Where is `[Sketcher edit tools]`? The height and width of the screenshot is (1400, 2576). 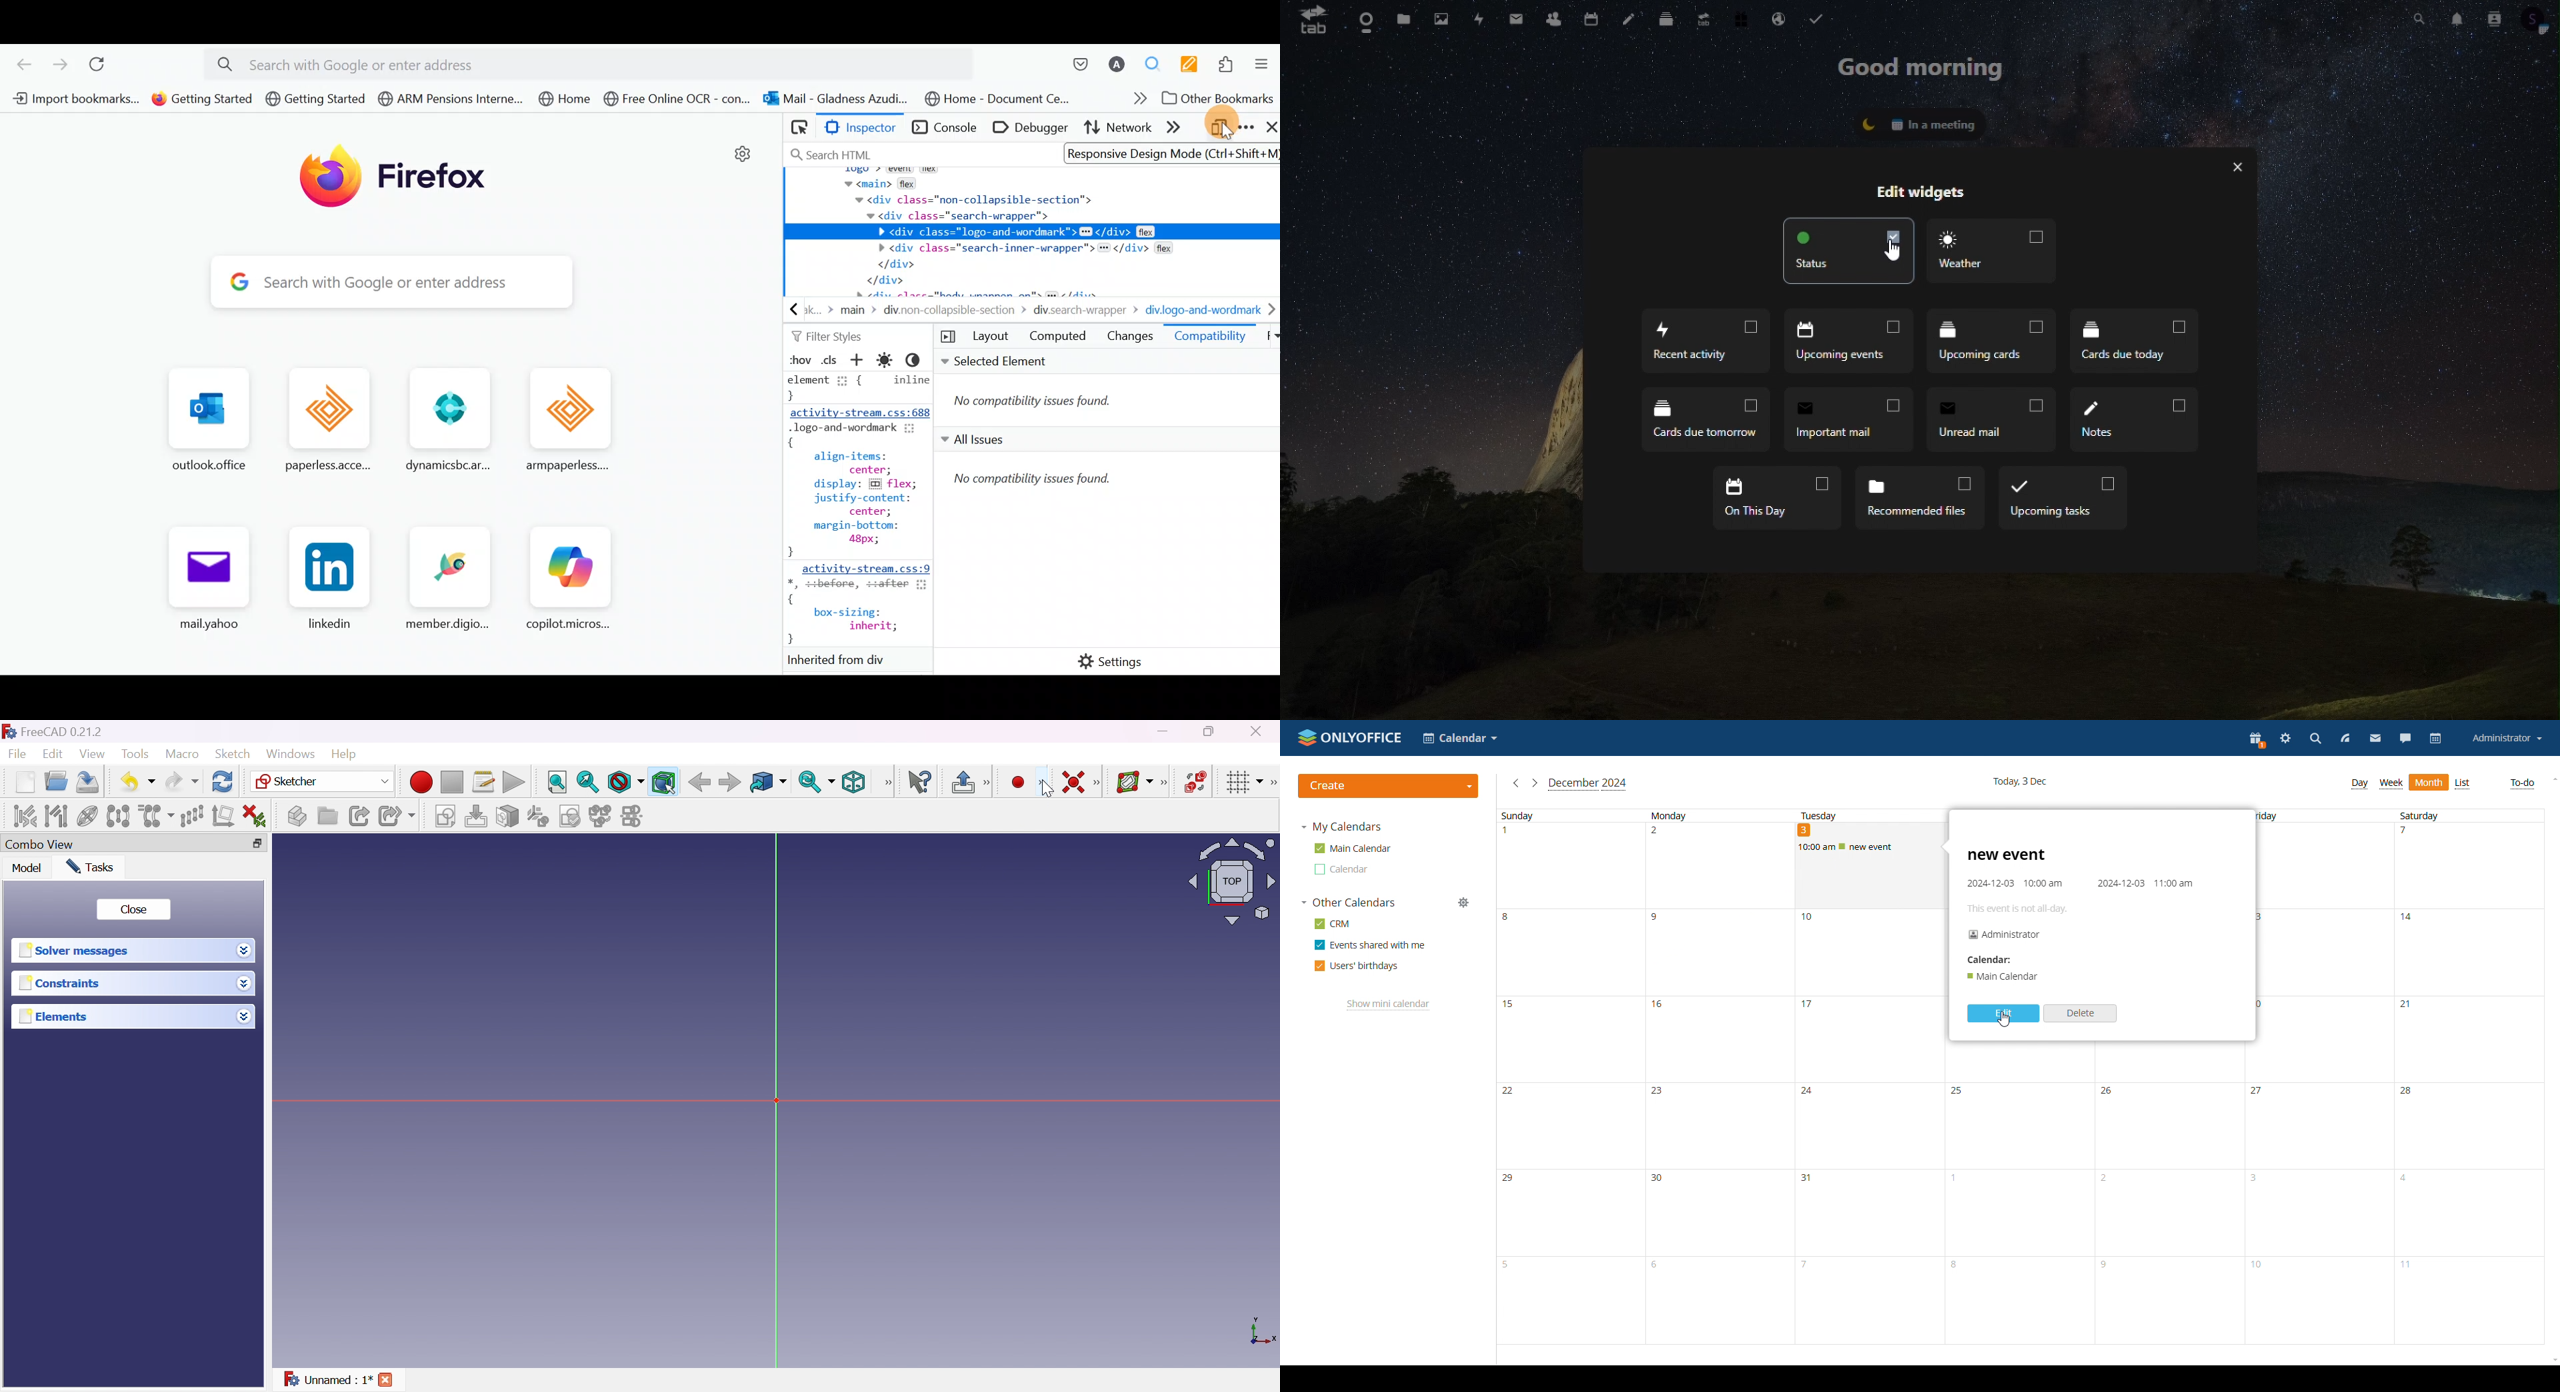
[Sketcher edit tools] is located at coordinates (1272, 783).